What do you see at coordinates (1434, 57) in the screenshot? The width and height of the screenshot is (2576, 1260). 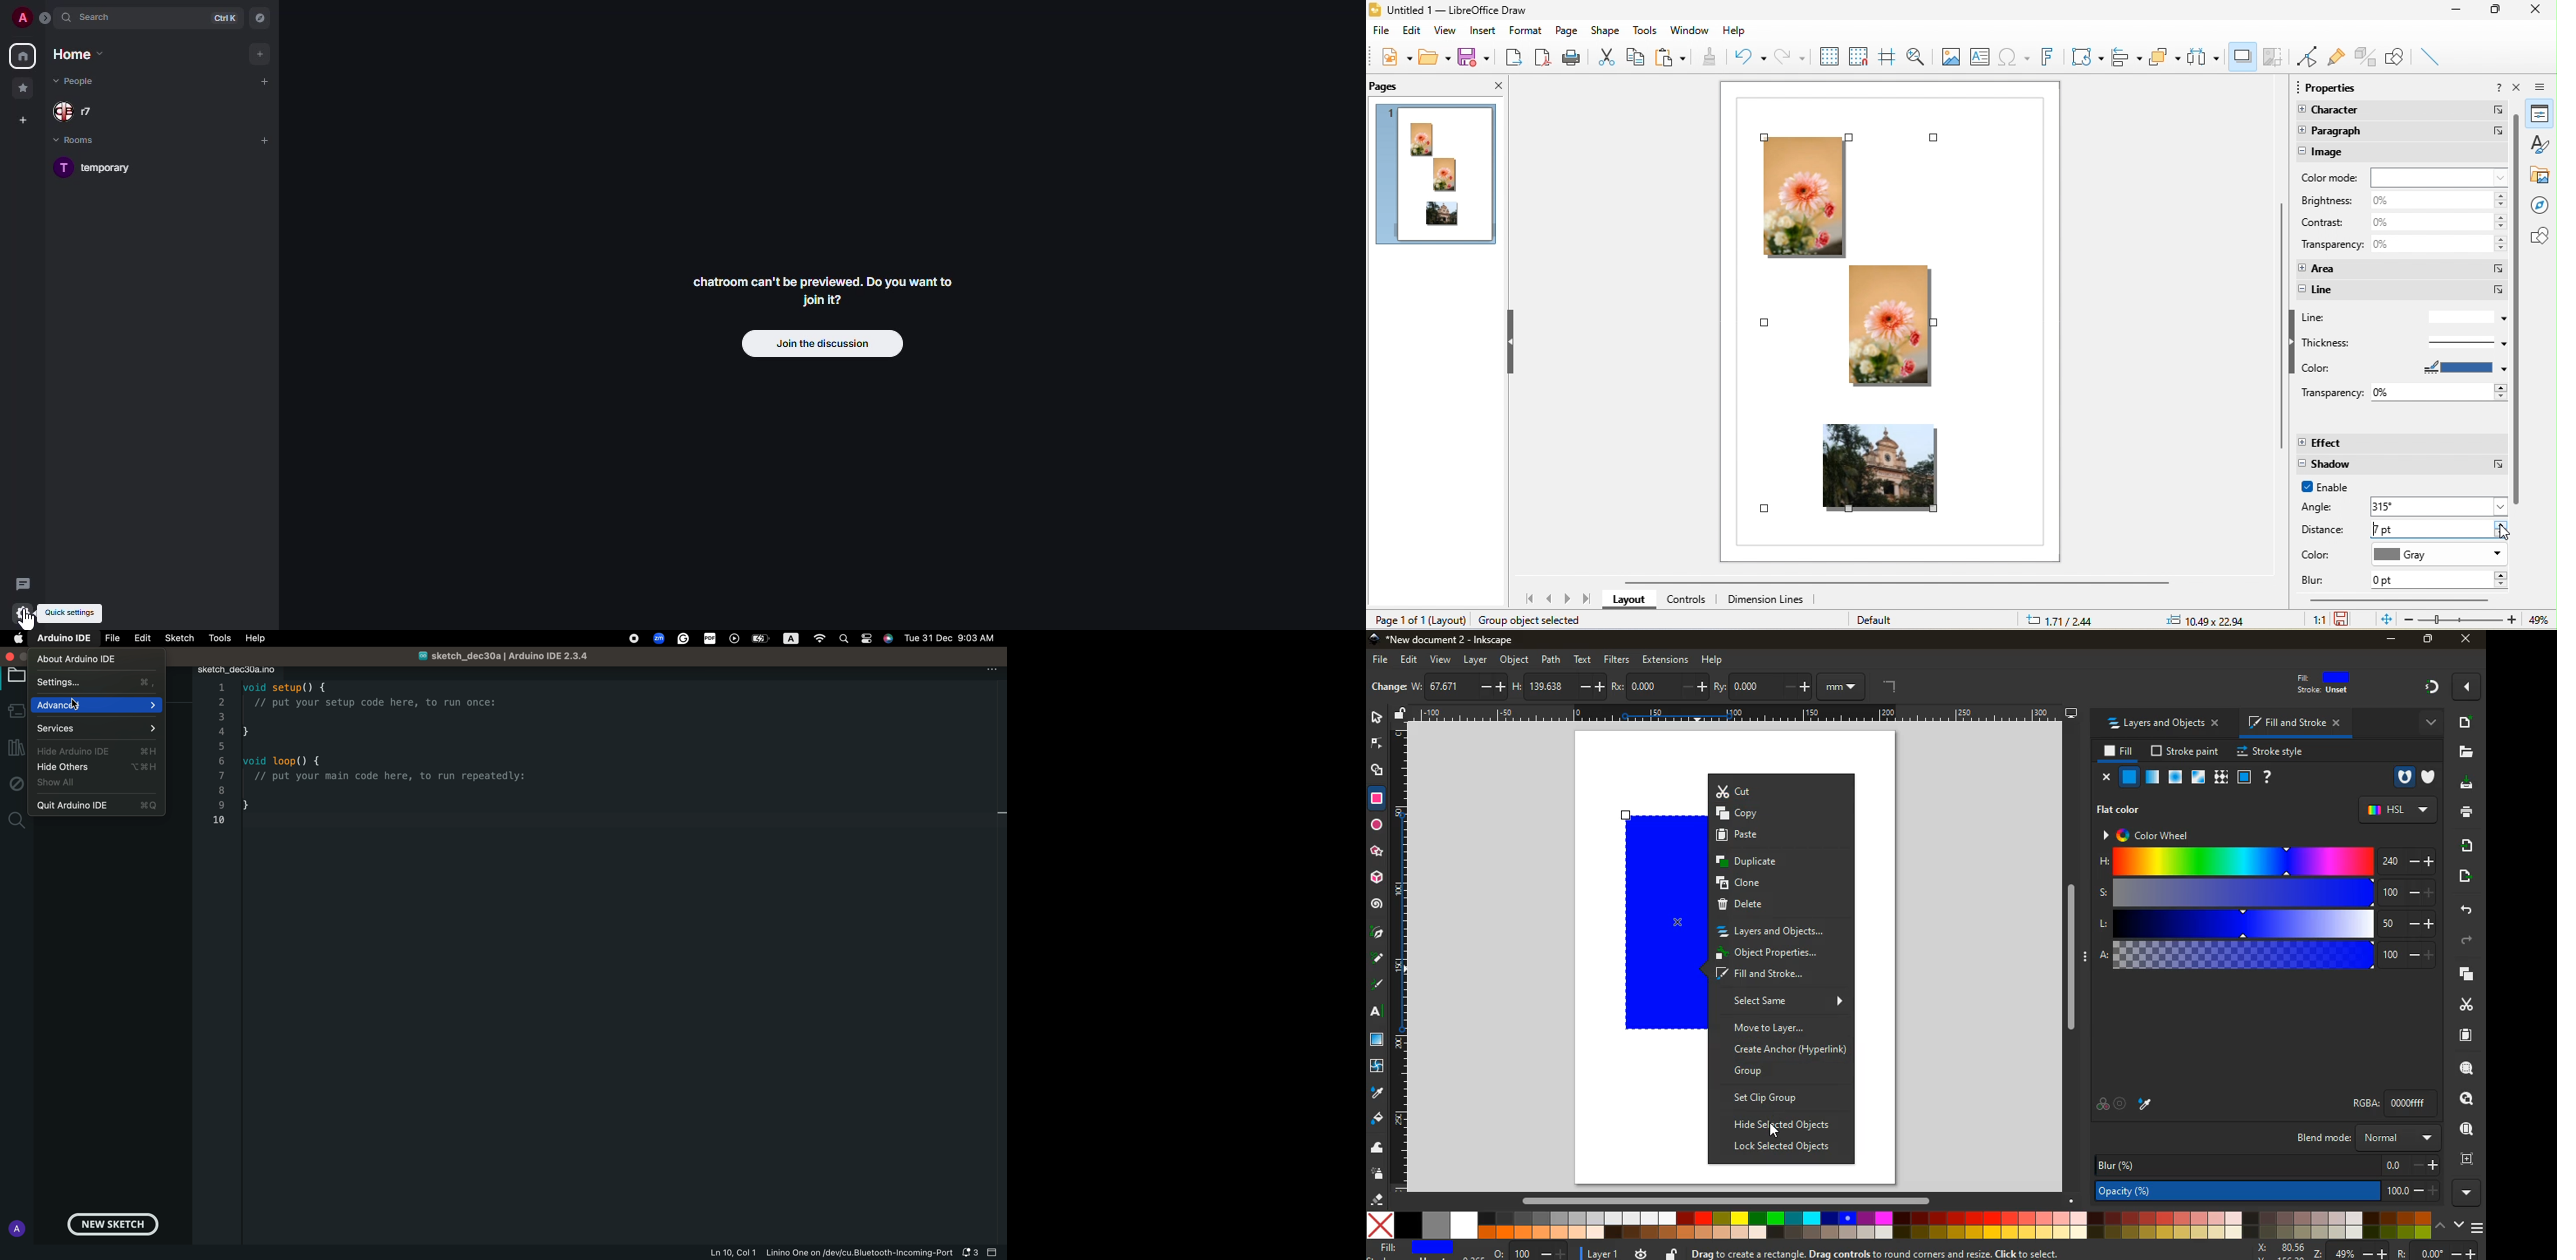 I see `open` at bounding box center [1434, 57].